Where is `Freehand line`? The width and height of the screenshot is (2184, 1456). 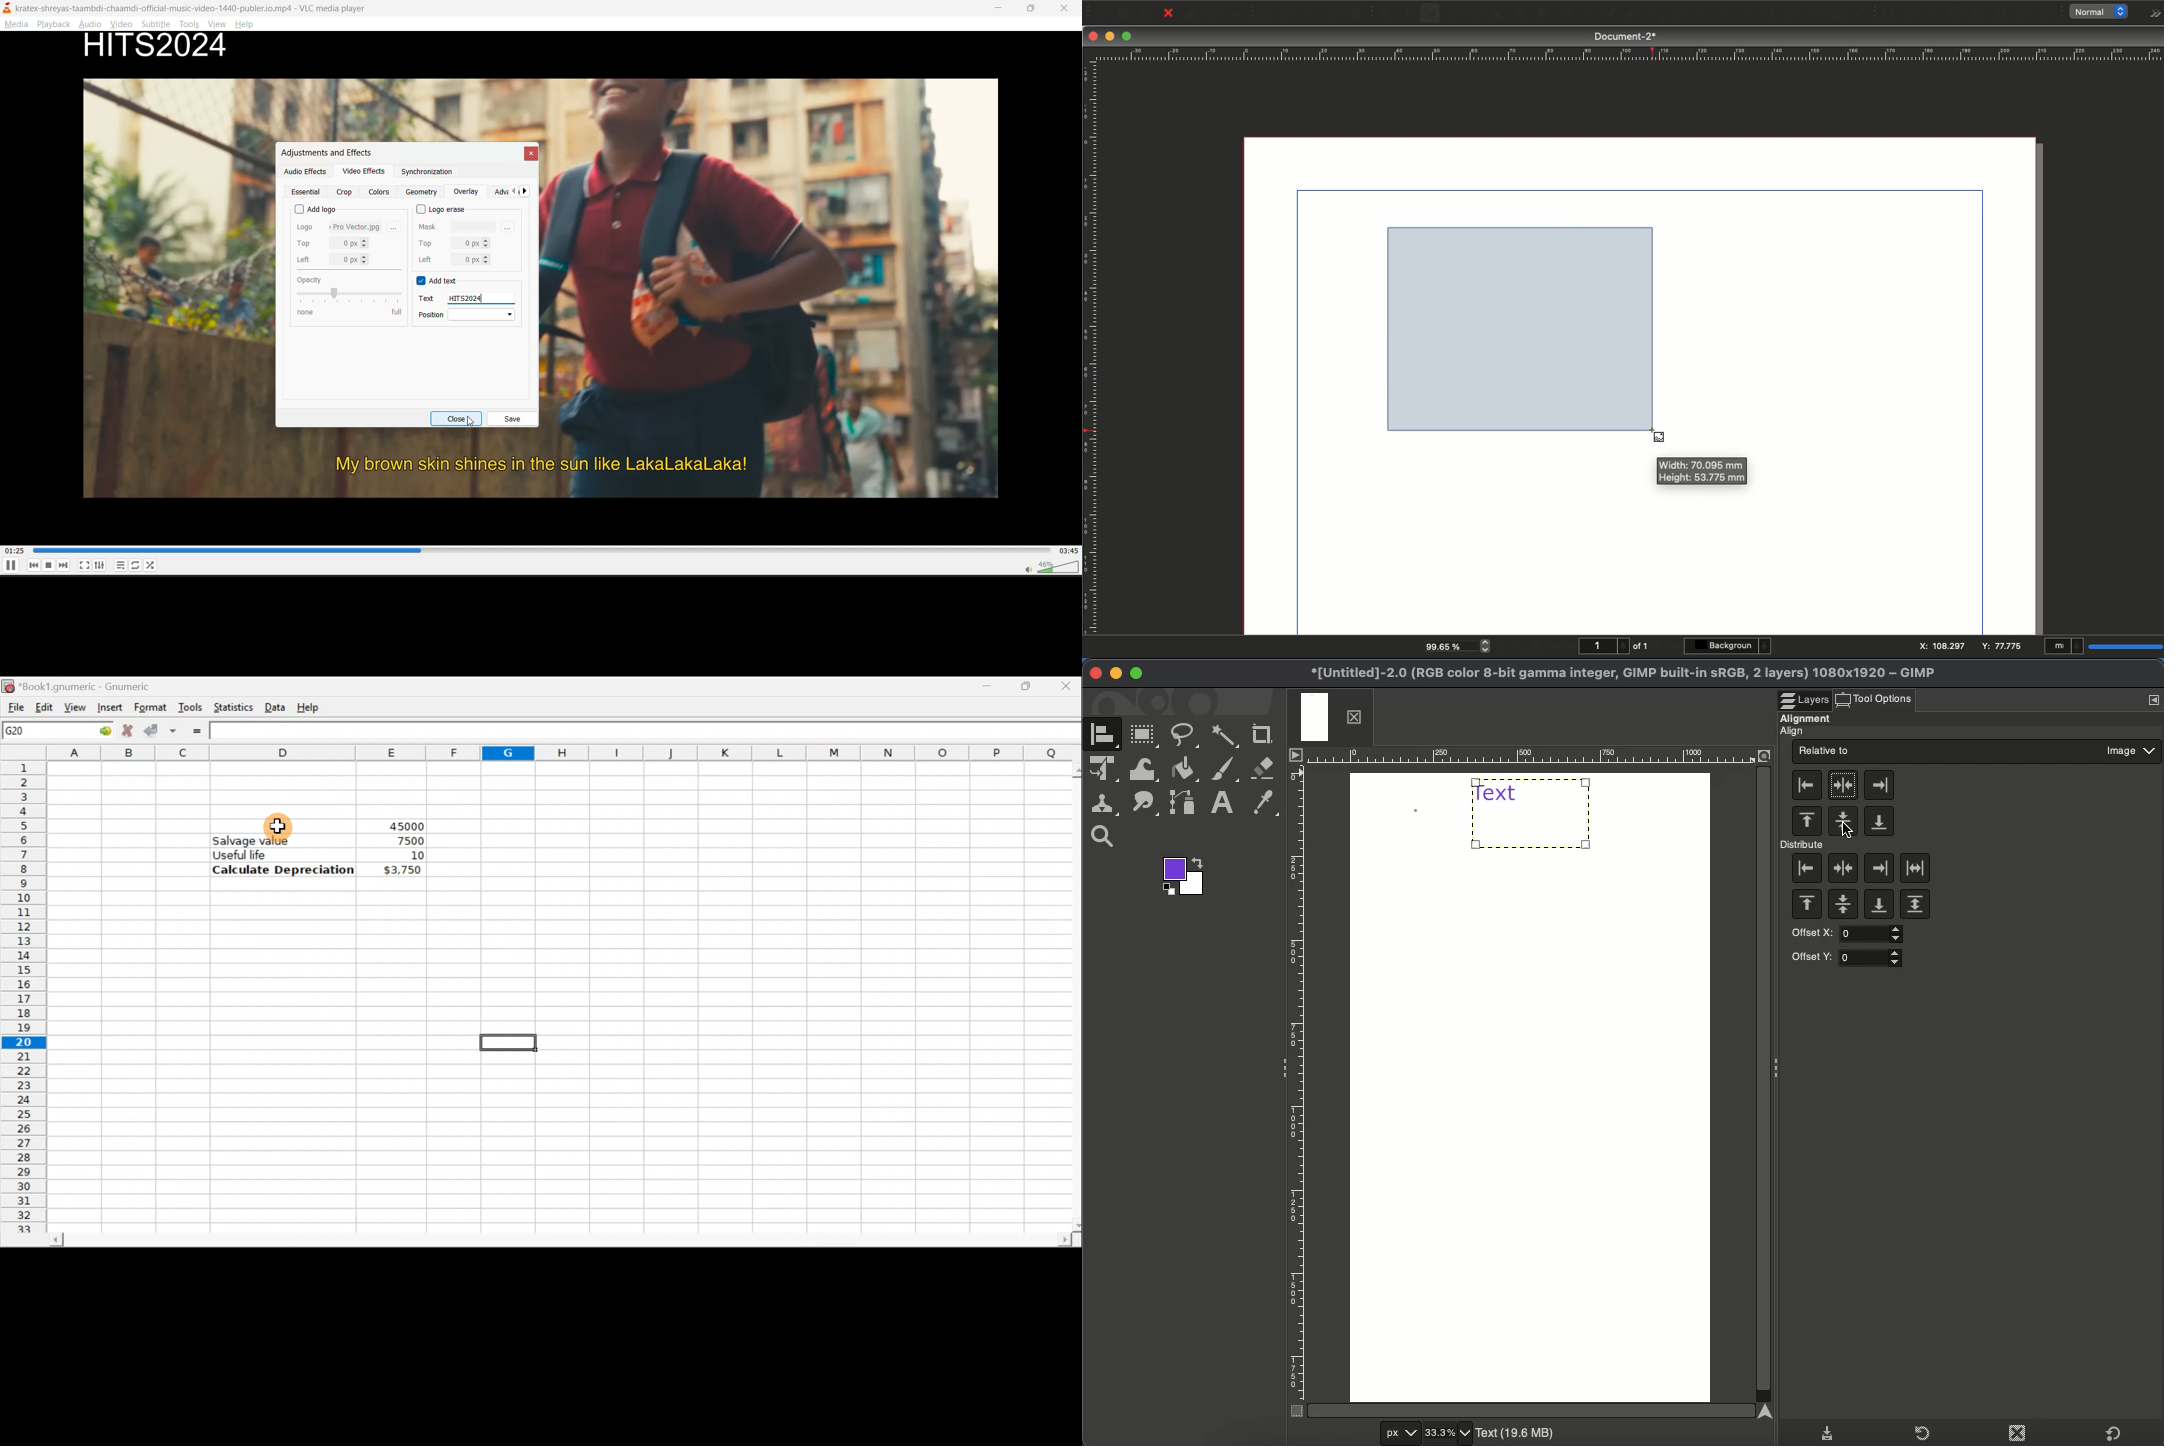 Freehand line is located at coordinates (1629, 14).